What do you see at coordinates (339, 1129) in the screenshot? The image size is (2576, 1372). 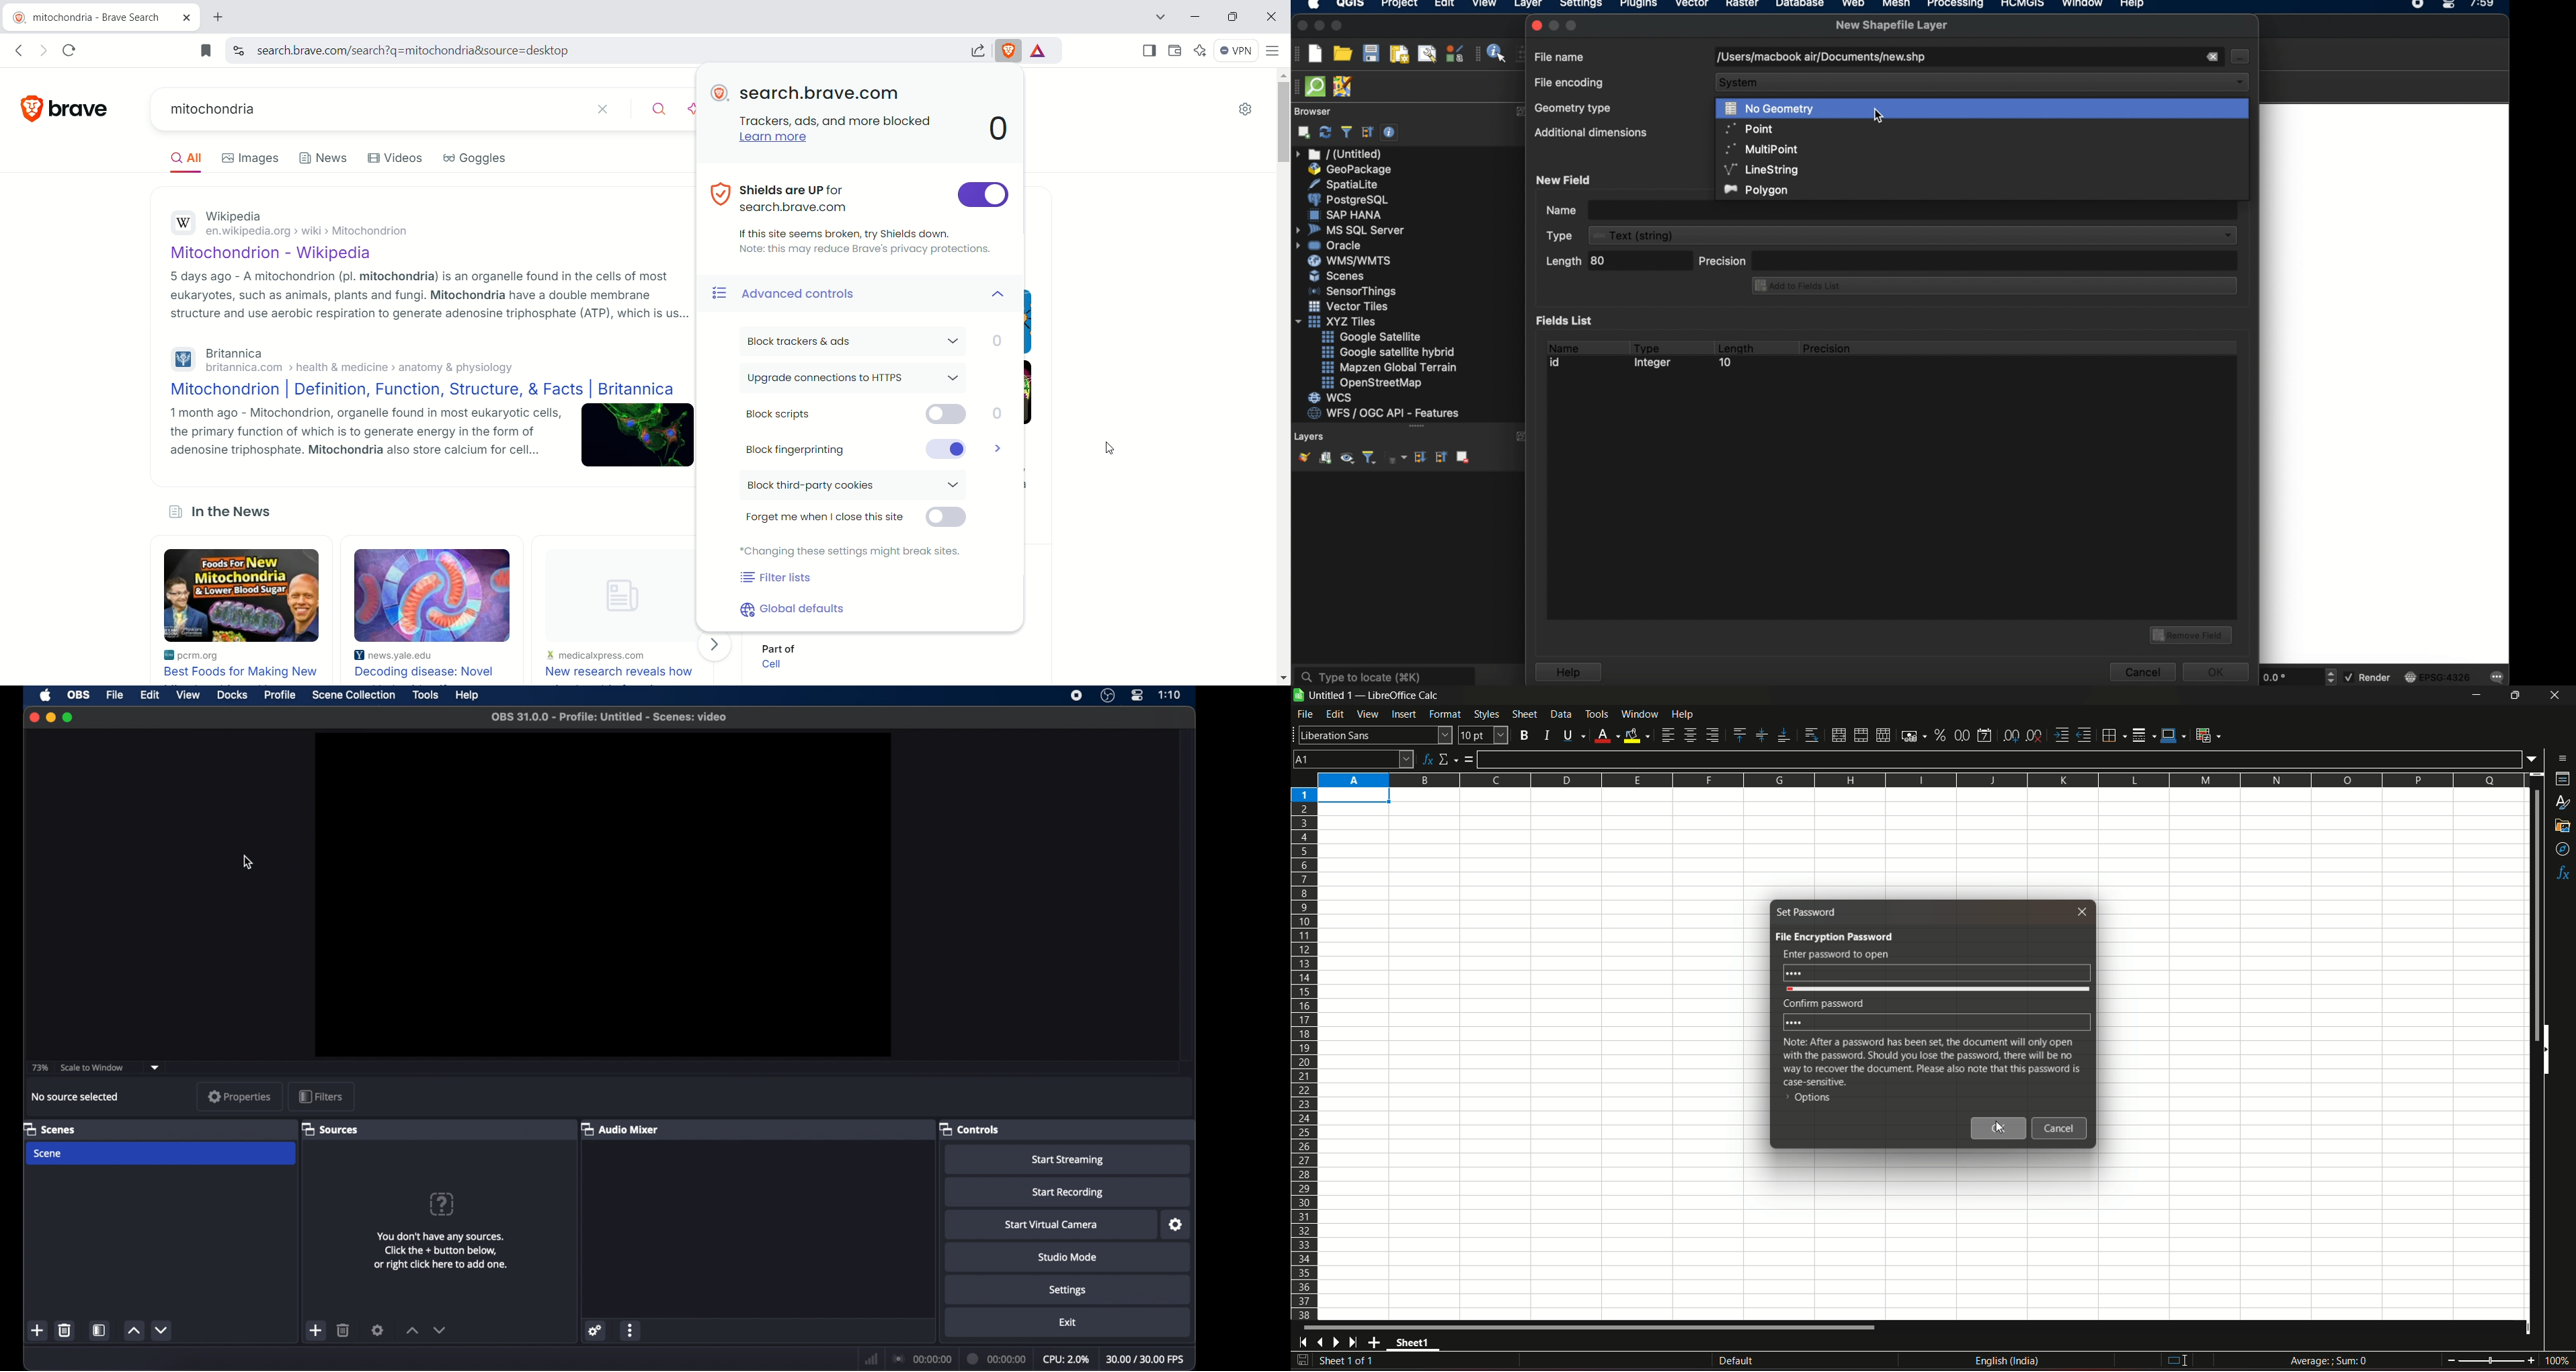 I see `sources` at bounding box center [339, 1129].